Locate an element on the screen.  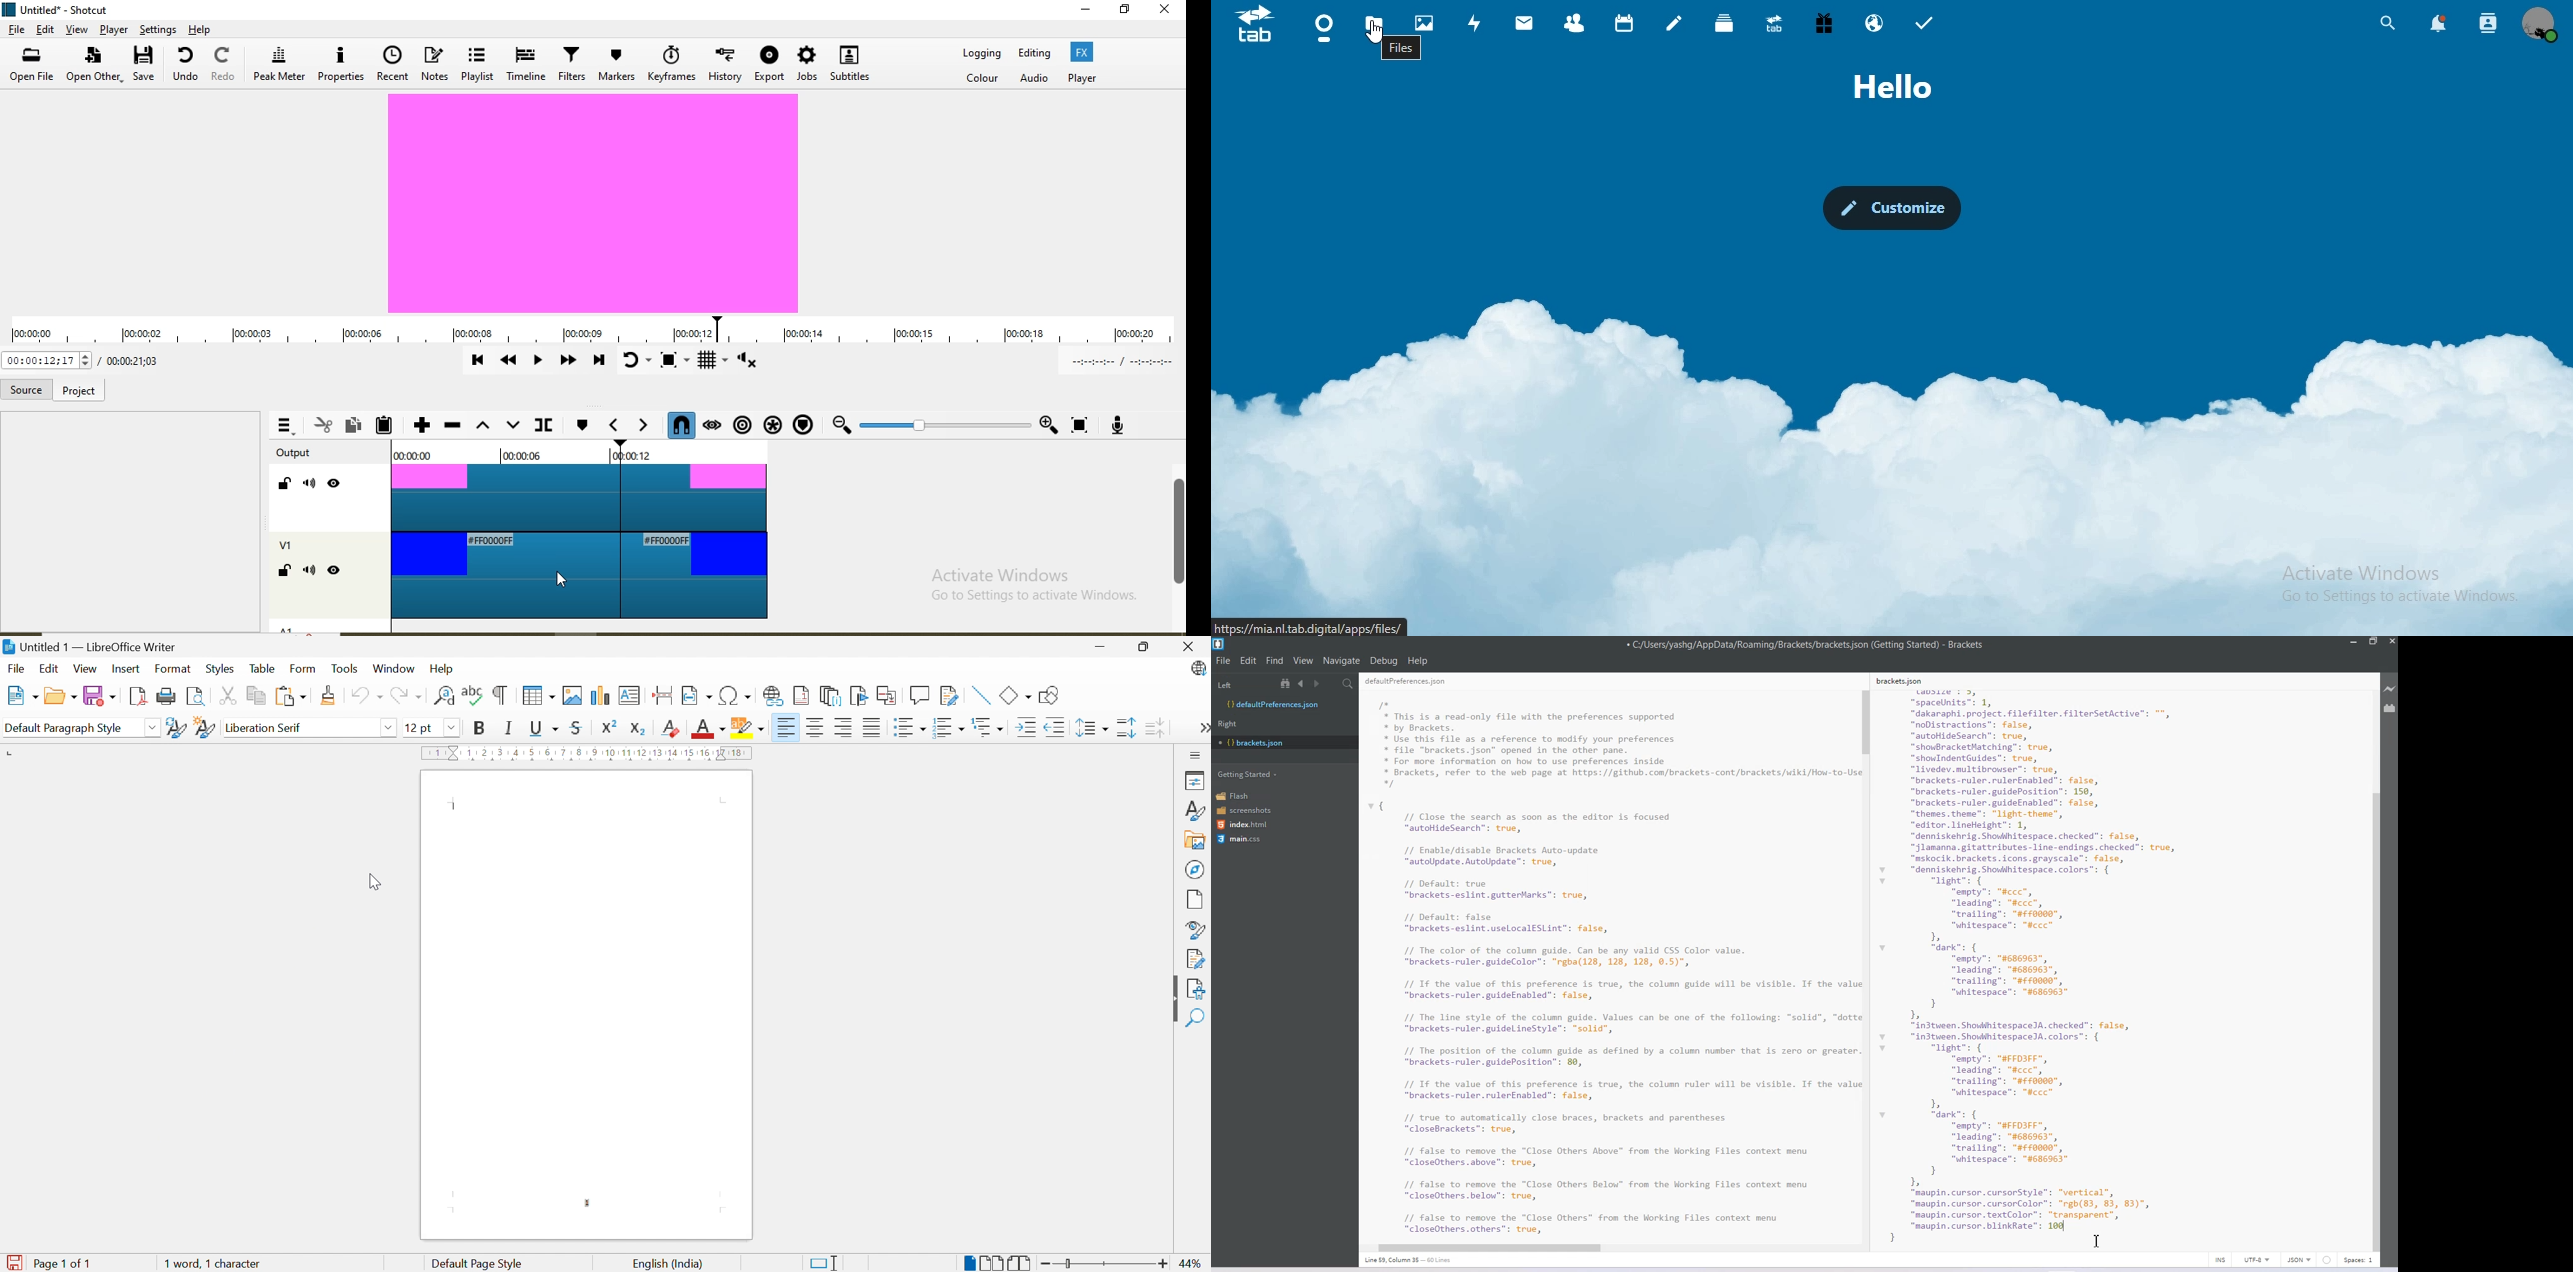
C:/Users/yashg/AppData/Roaming/Brackets/brackets json (Getting Started) - Brackets is located at coordinates (1806, 645).